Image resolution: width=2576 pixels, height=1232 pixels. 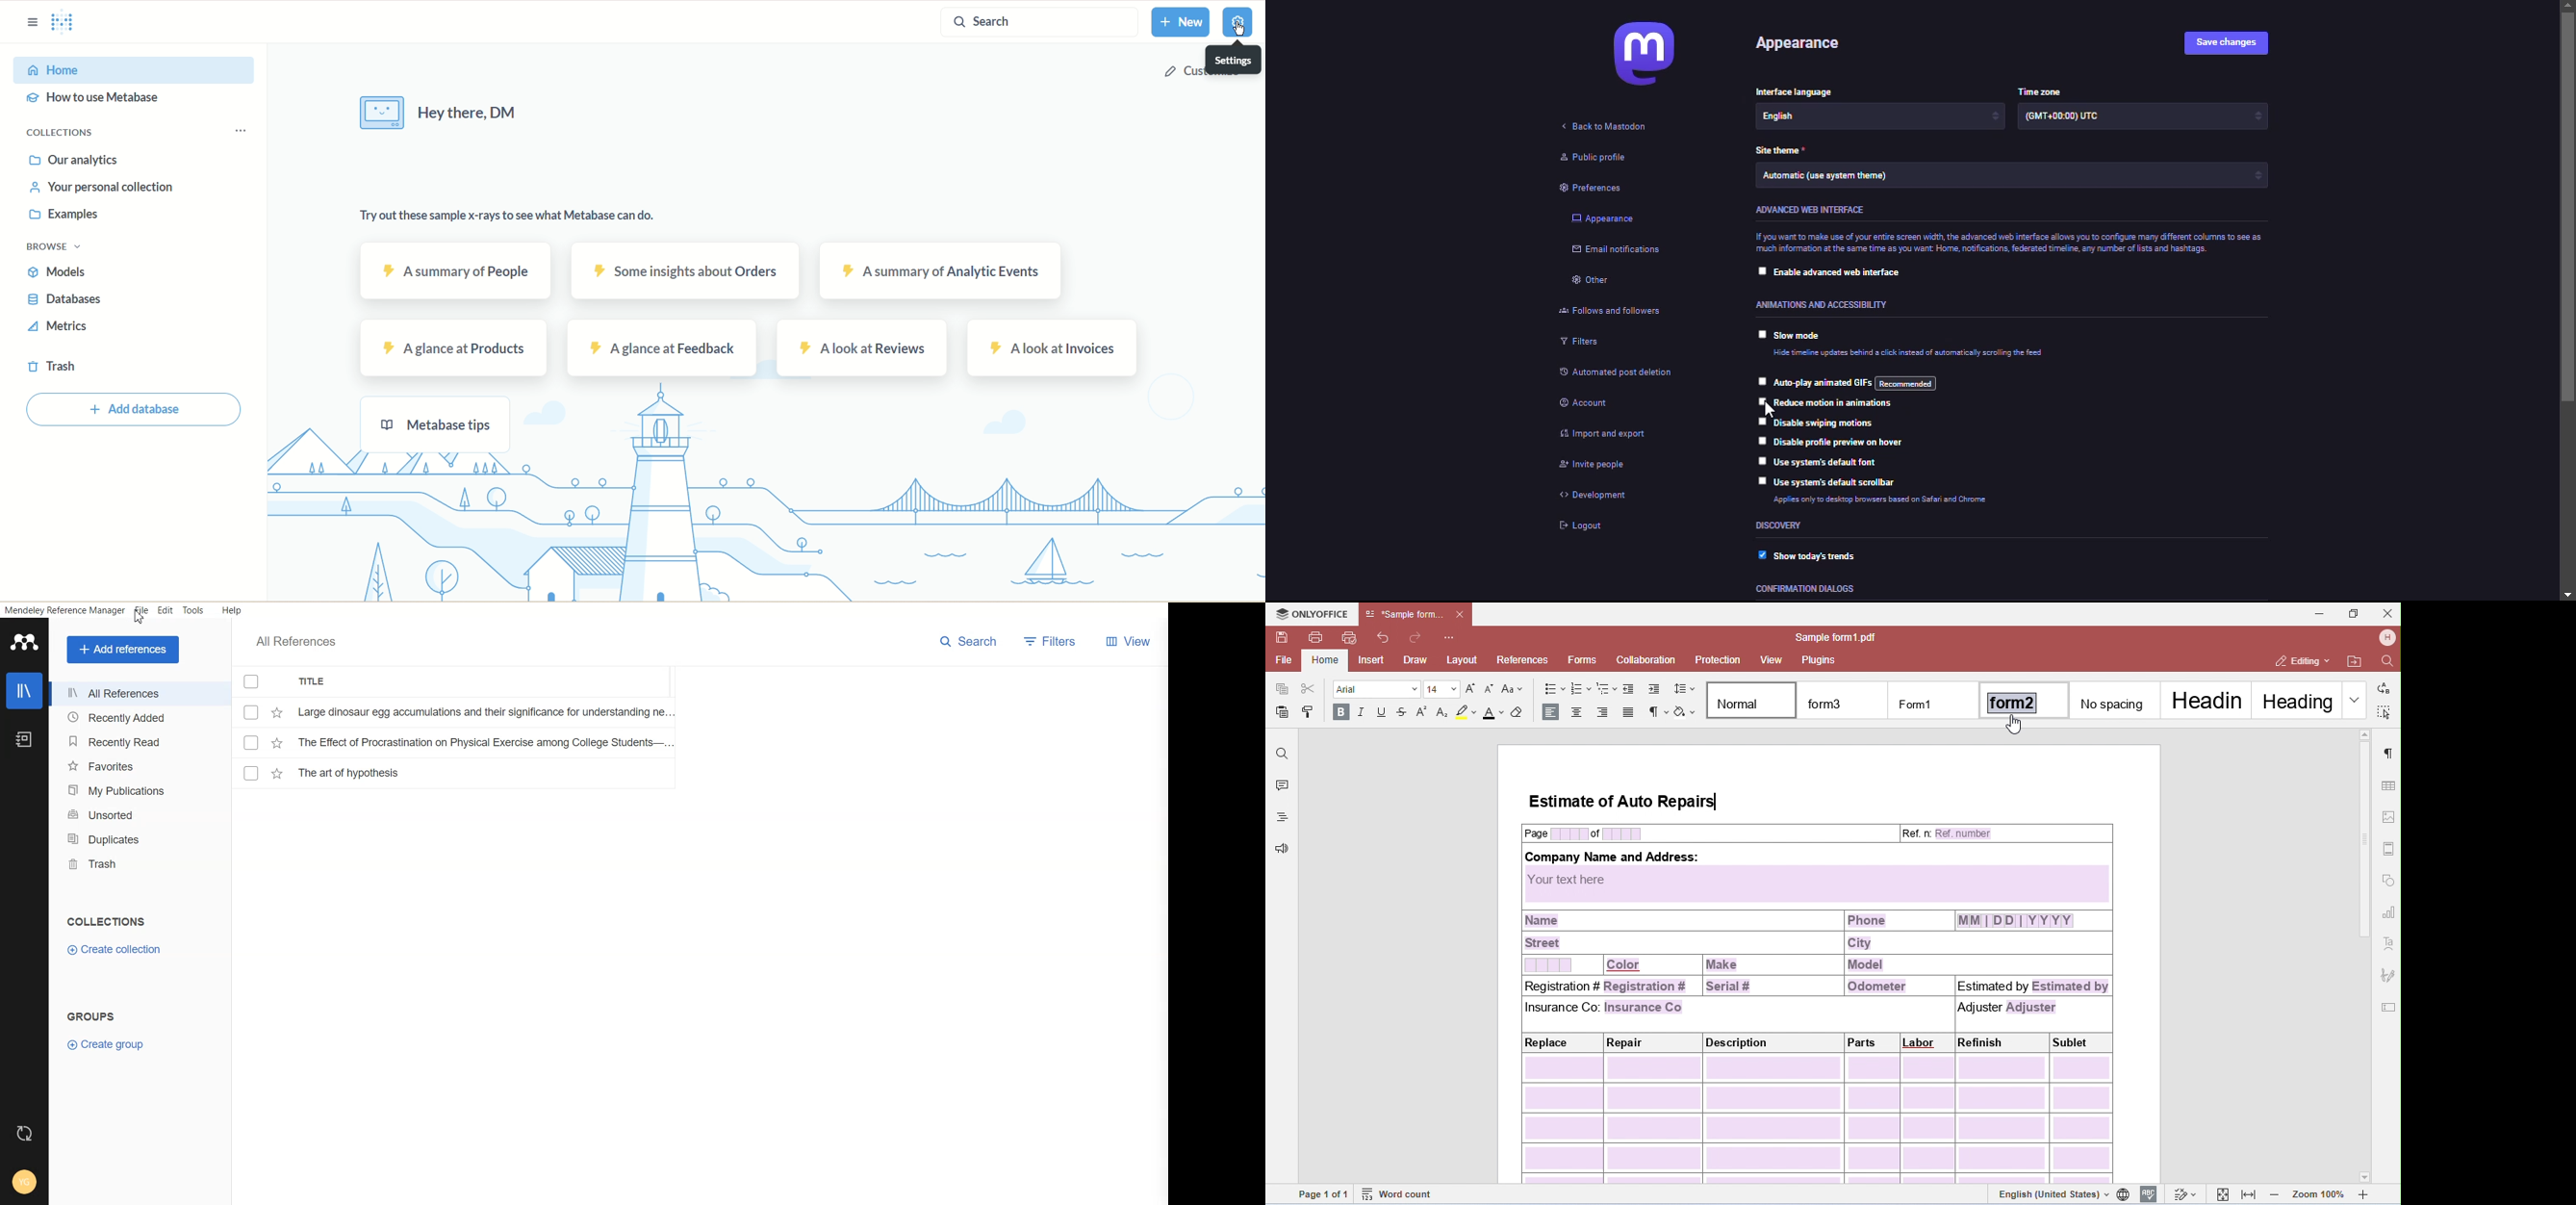 I want to click on Mendeley Reference Manager, so click(x=64, y=611).